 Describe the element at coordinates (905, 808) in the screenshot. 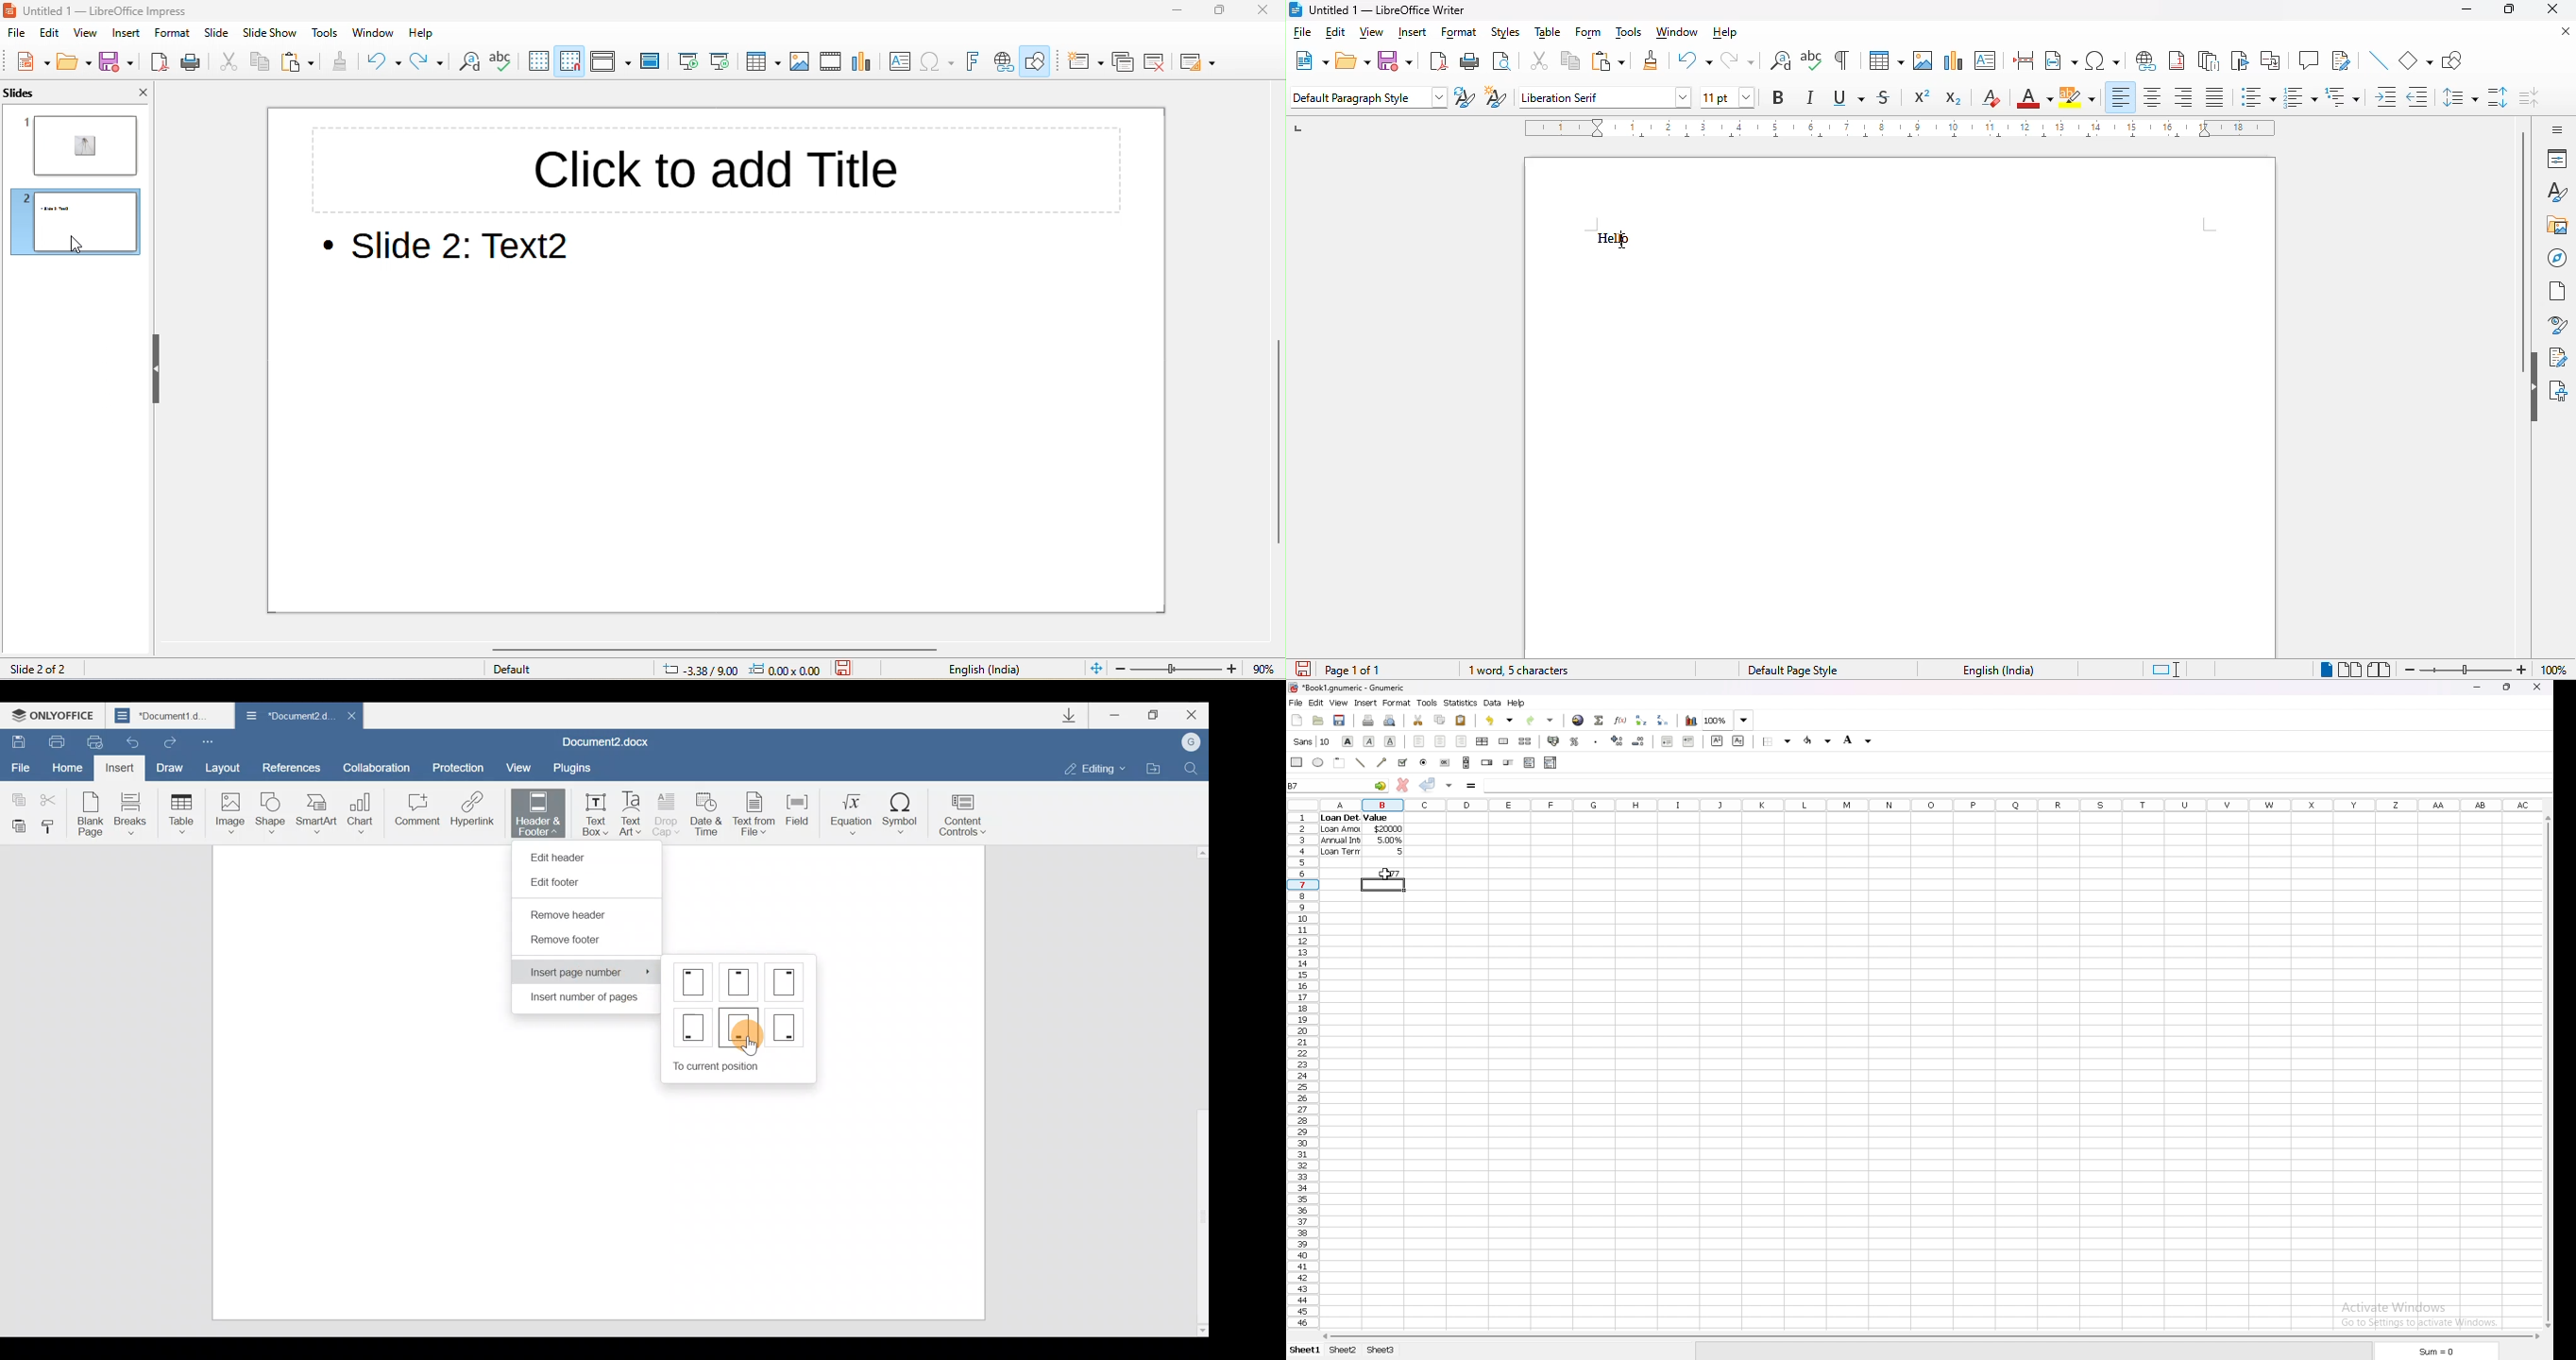

I see `Symbol` at that location.